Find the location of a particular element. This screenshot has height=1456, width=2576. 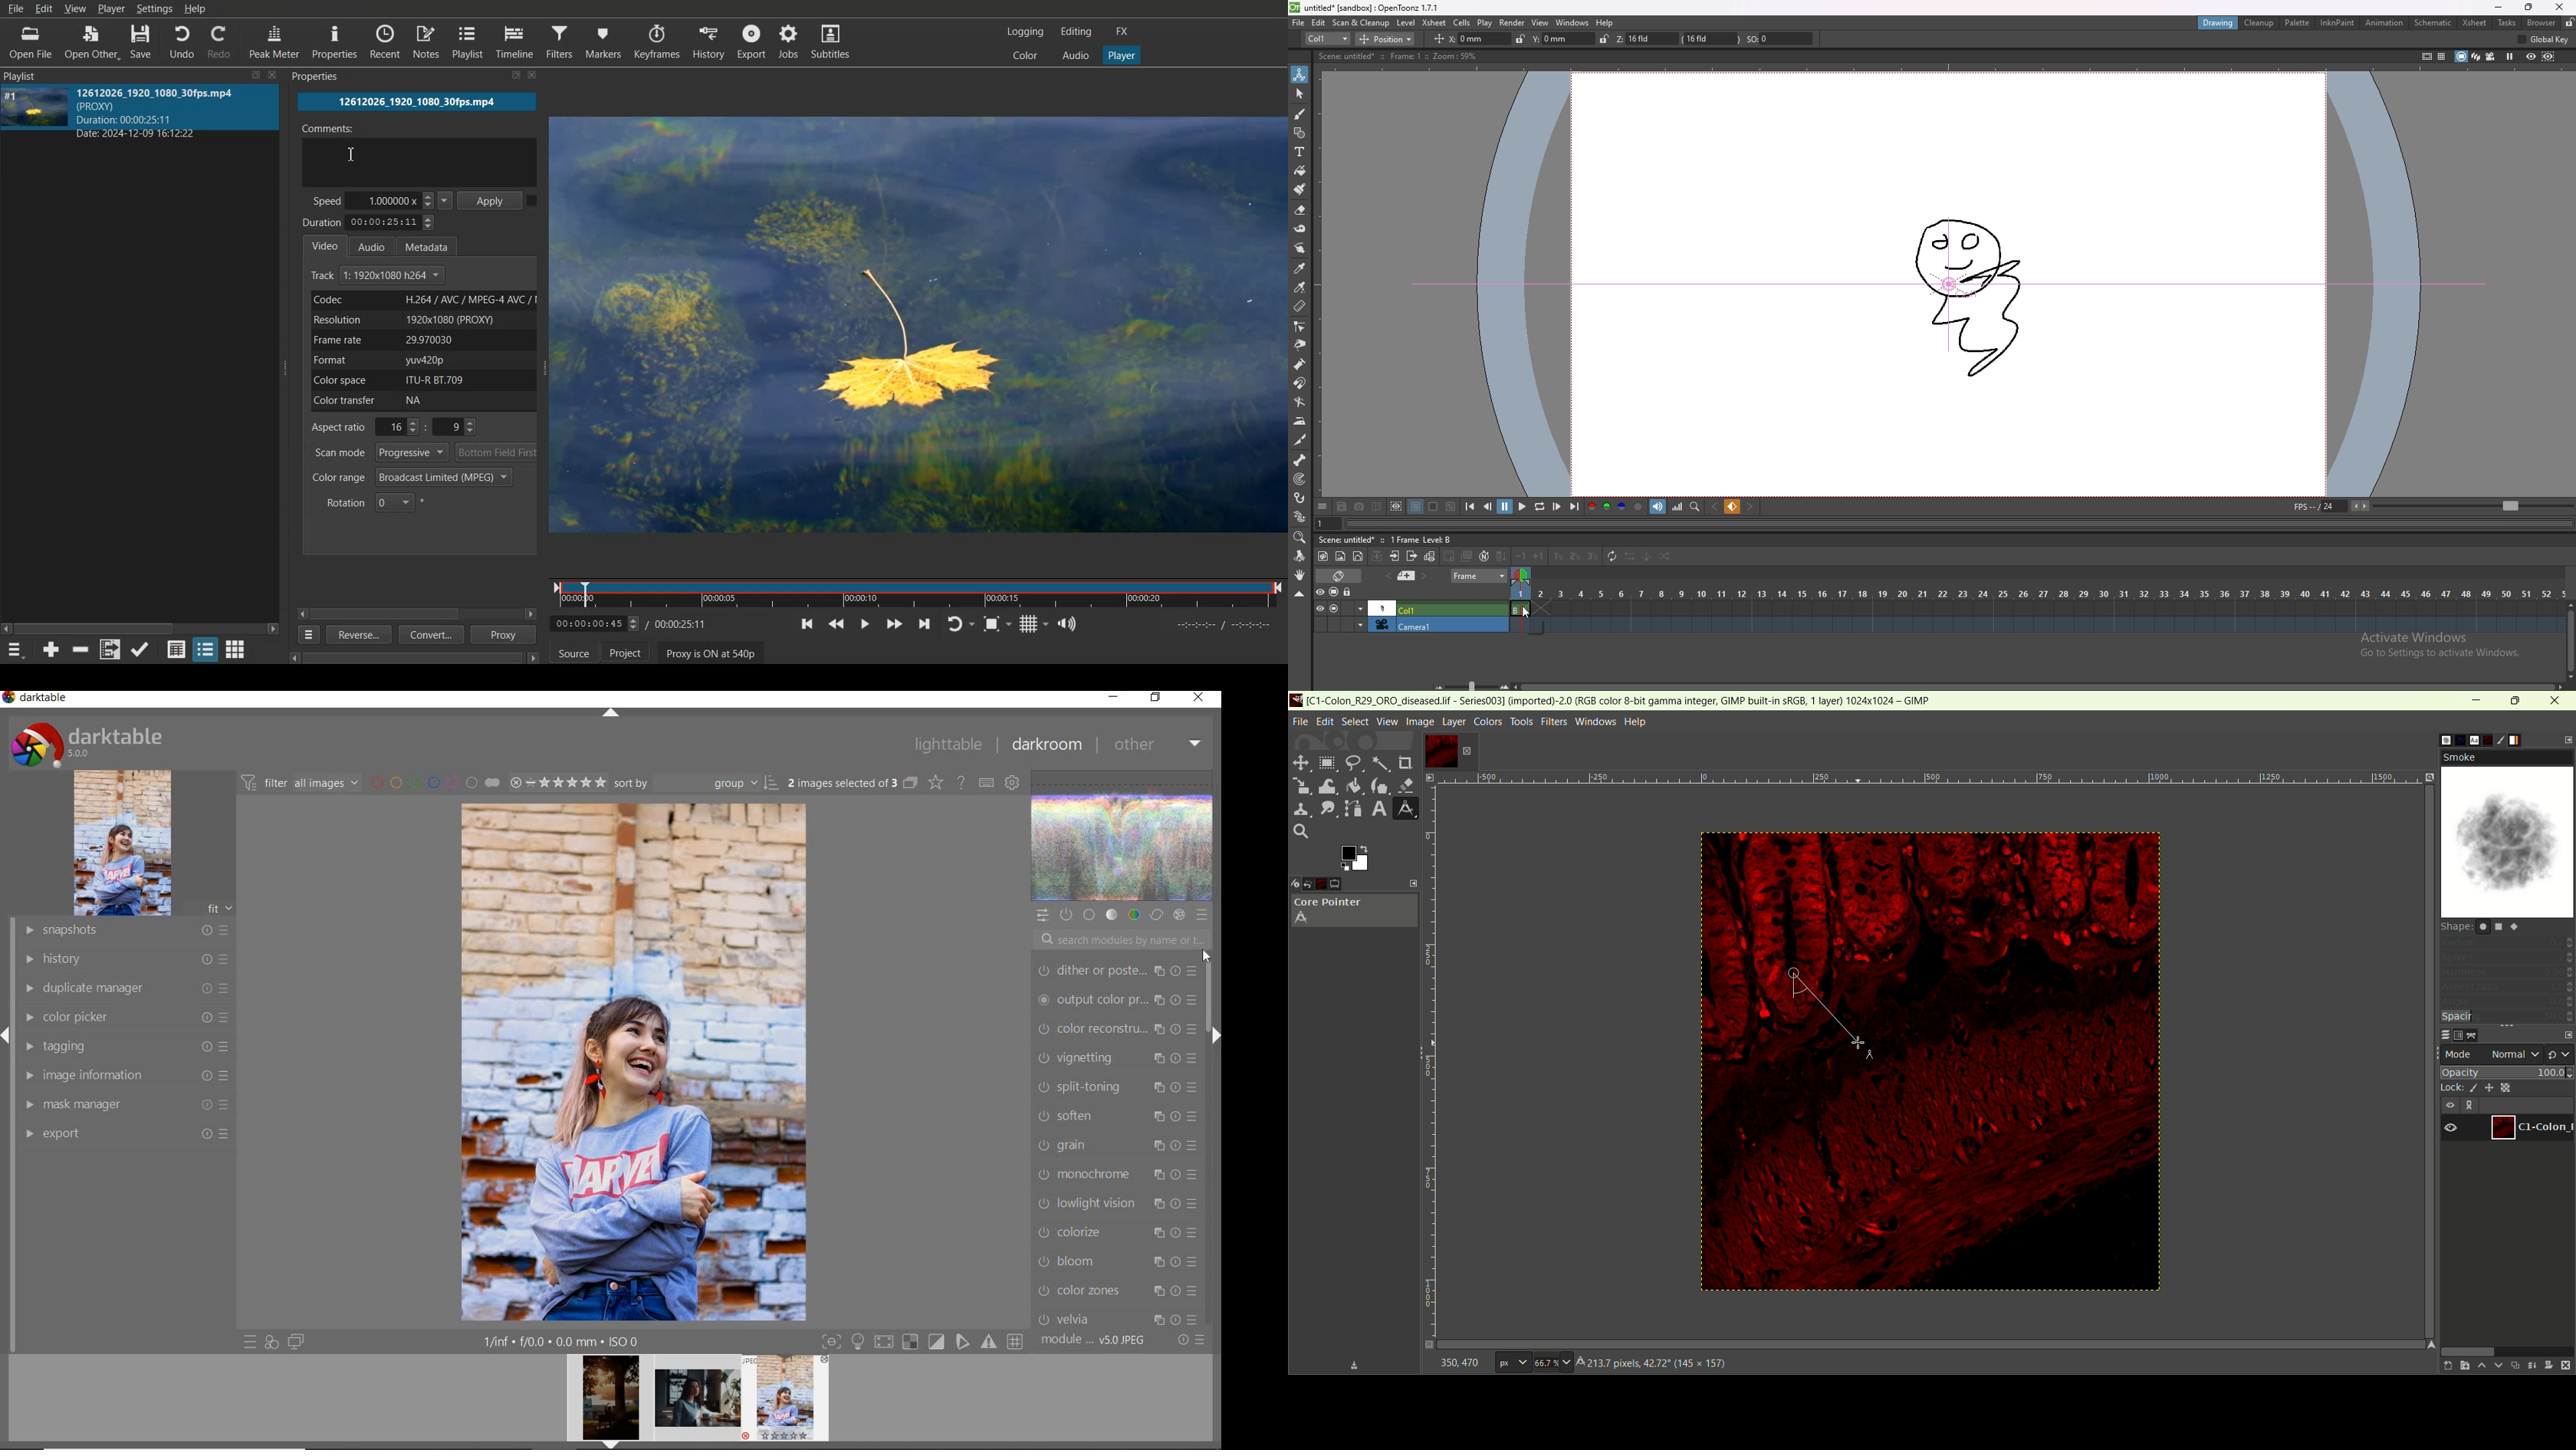

scrollbar is located at coordinates (417, 658).